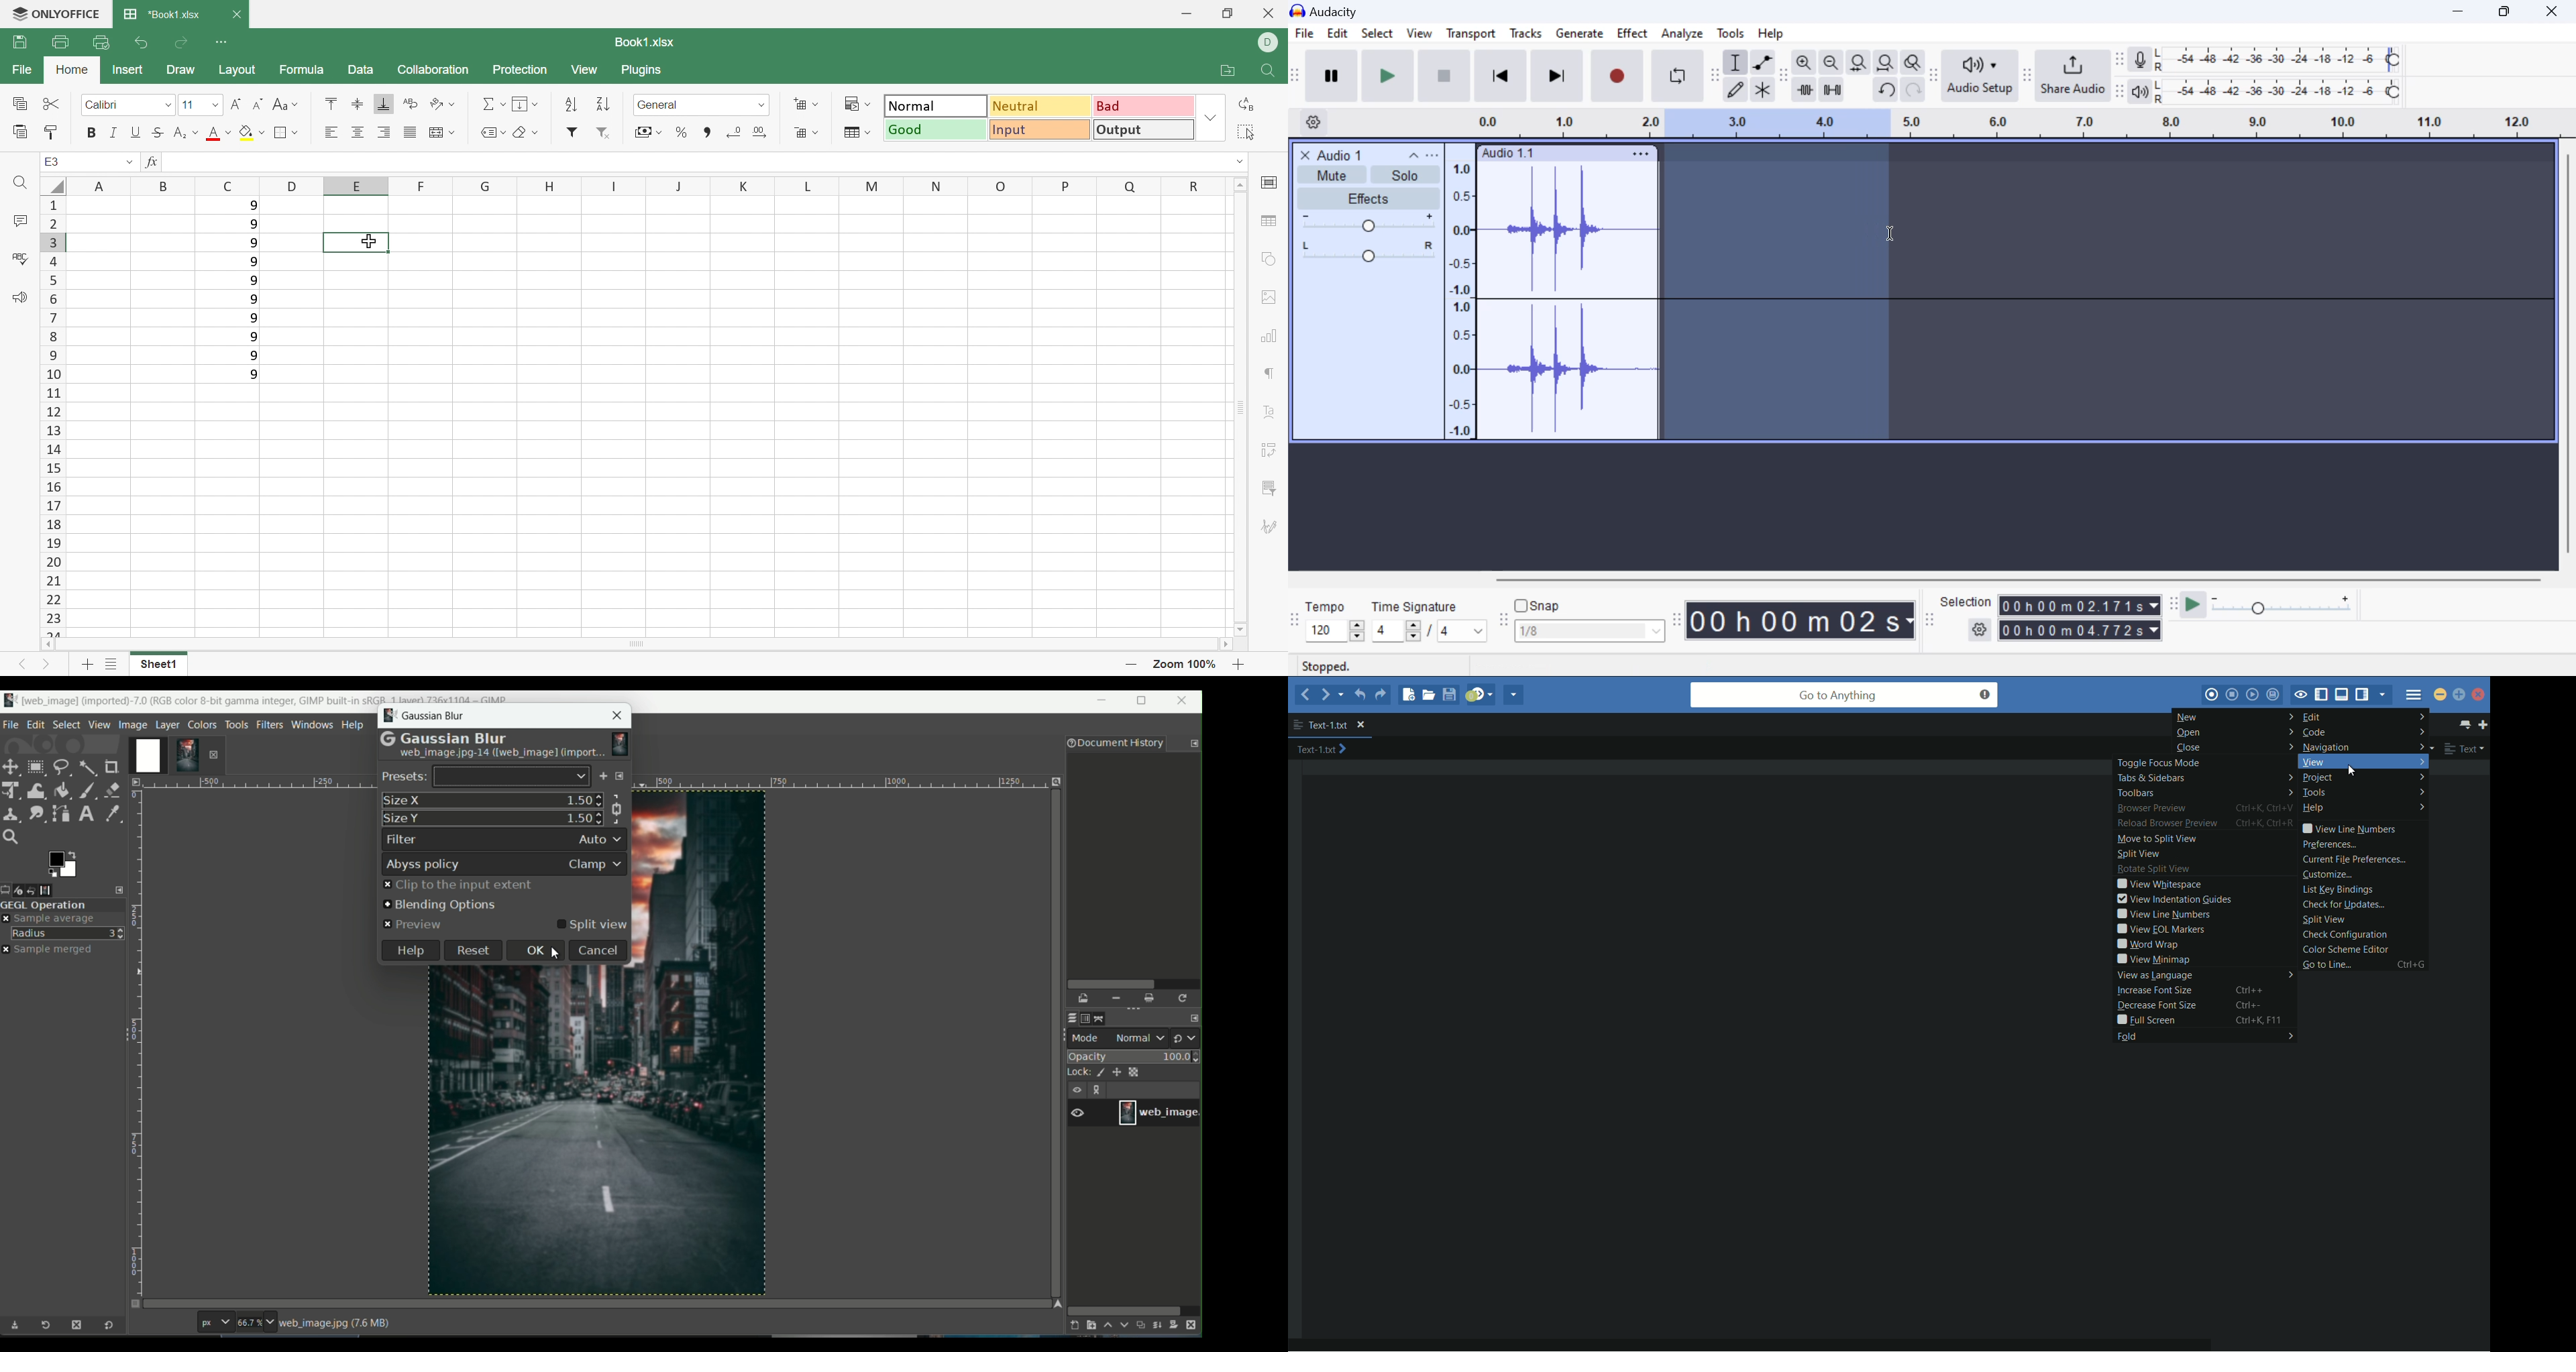 The height and width of the screenshot is (1372, 2576). I want to click on Scroll Down, so click(1240, 628).